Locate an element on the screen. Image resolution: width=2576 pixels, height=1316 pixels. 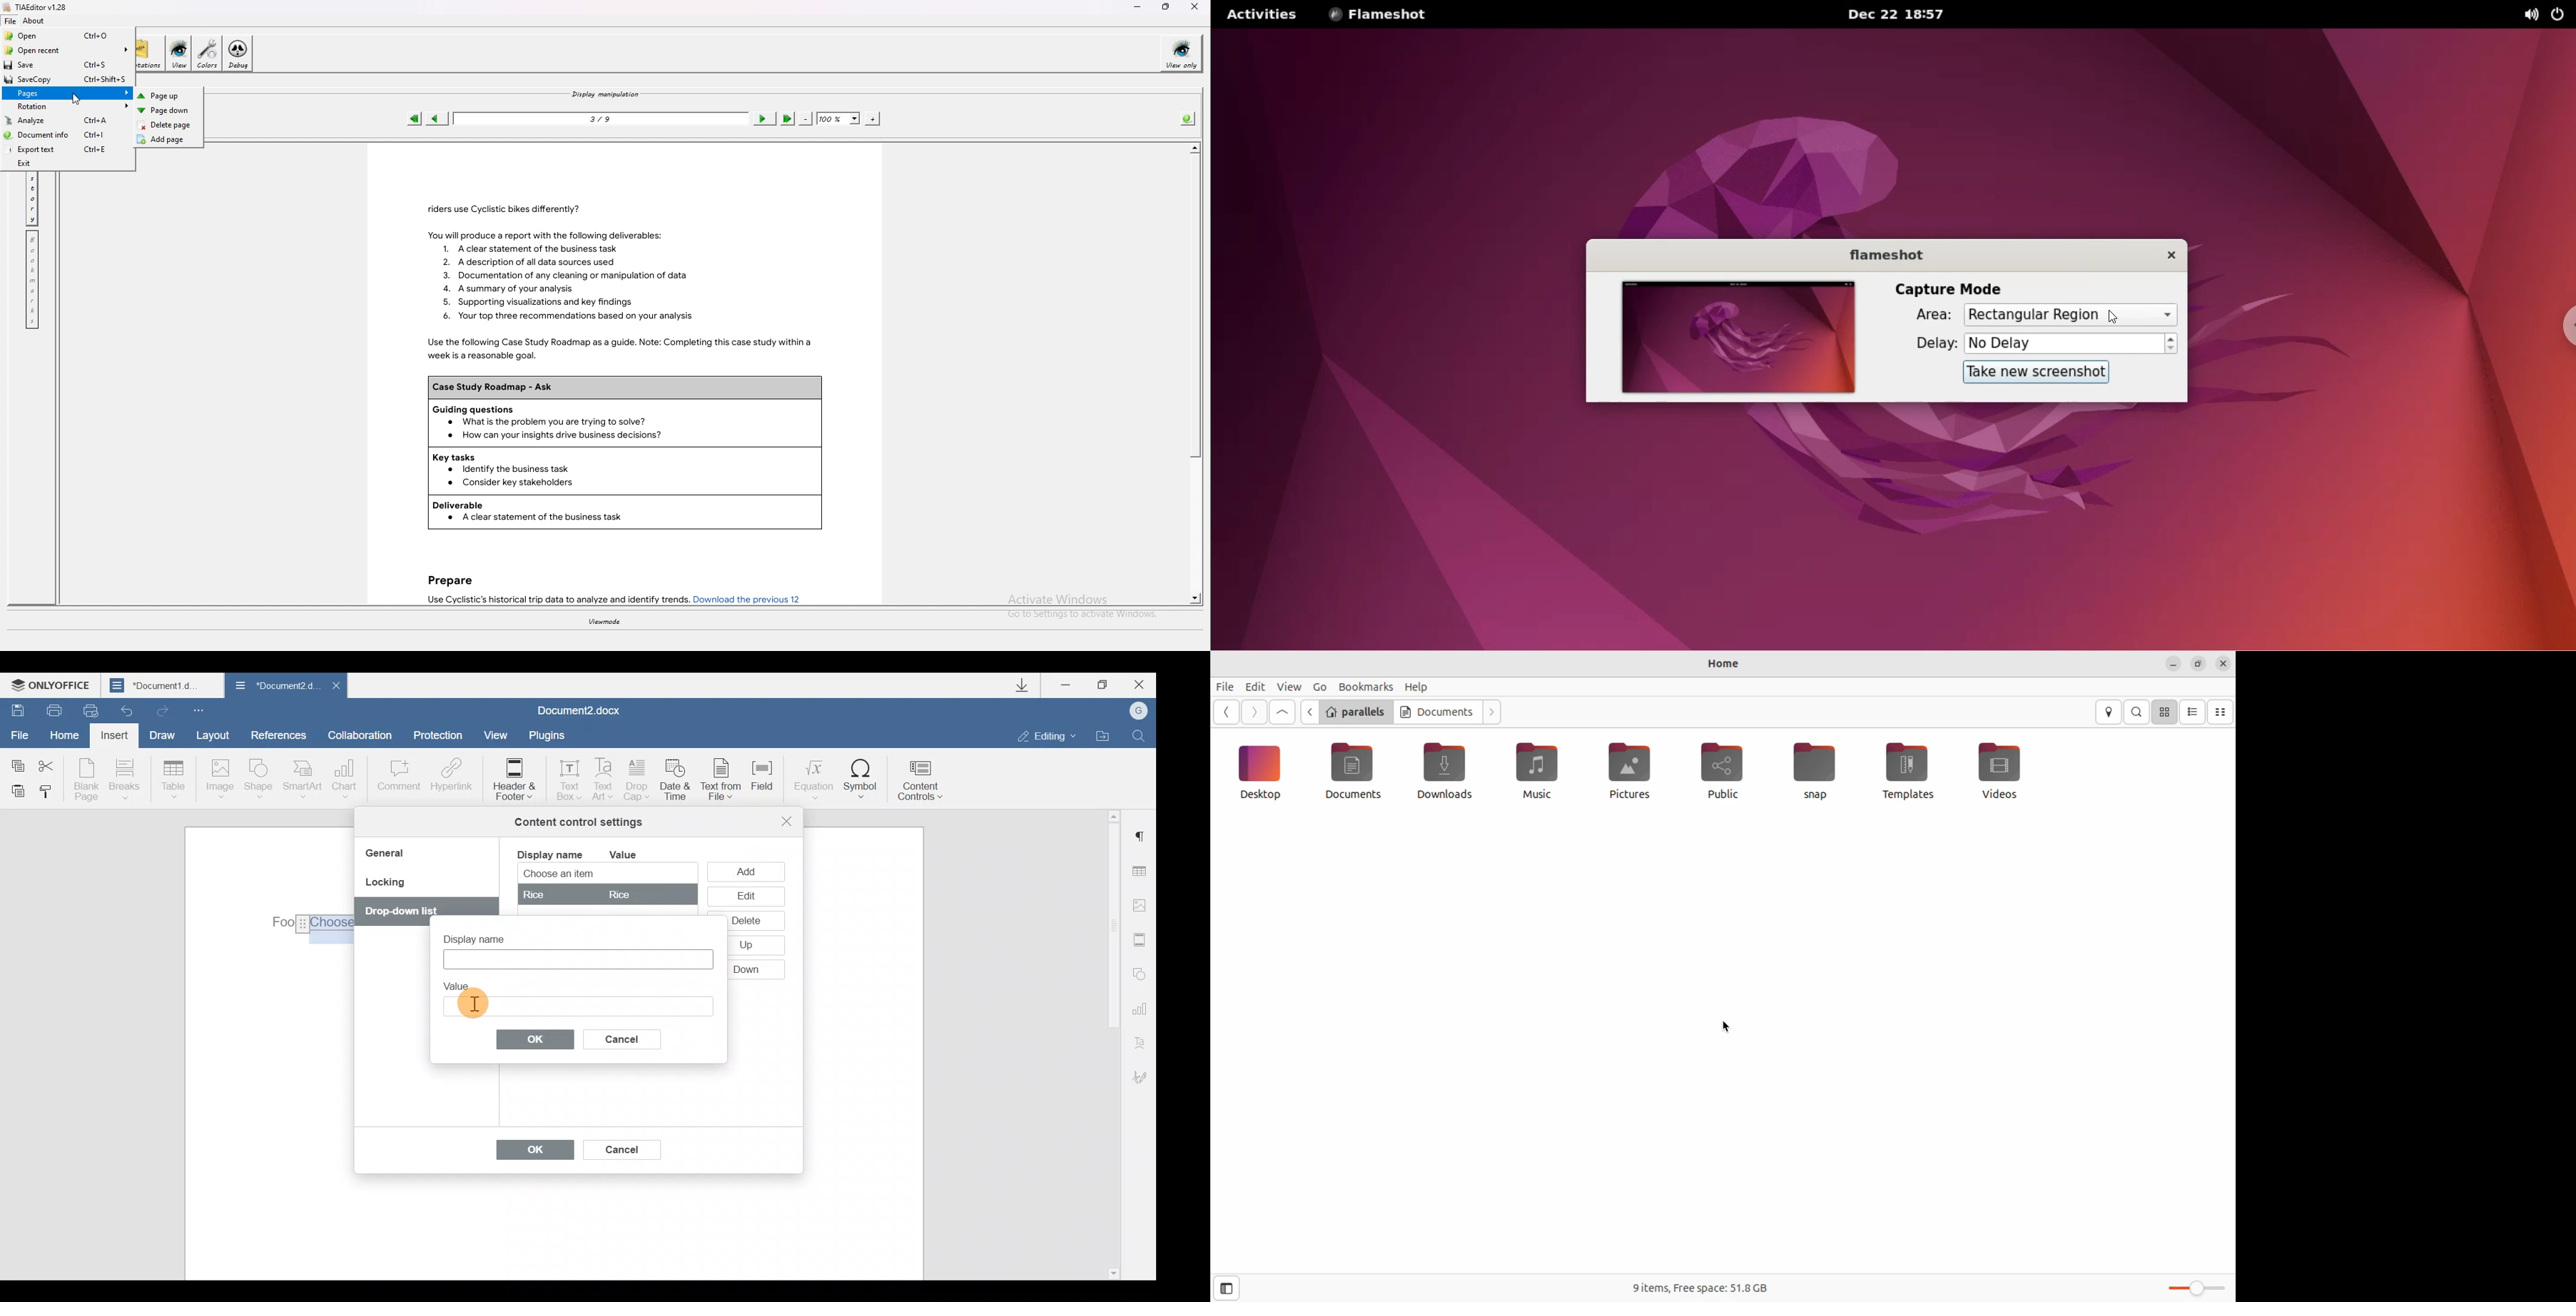
Document1 d.. is located at coordinates (164, 685).